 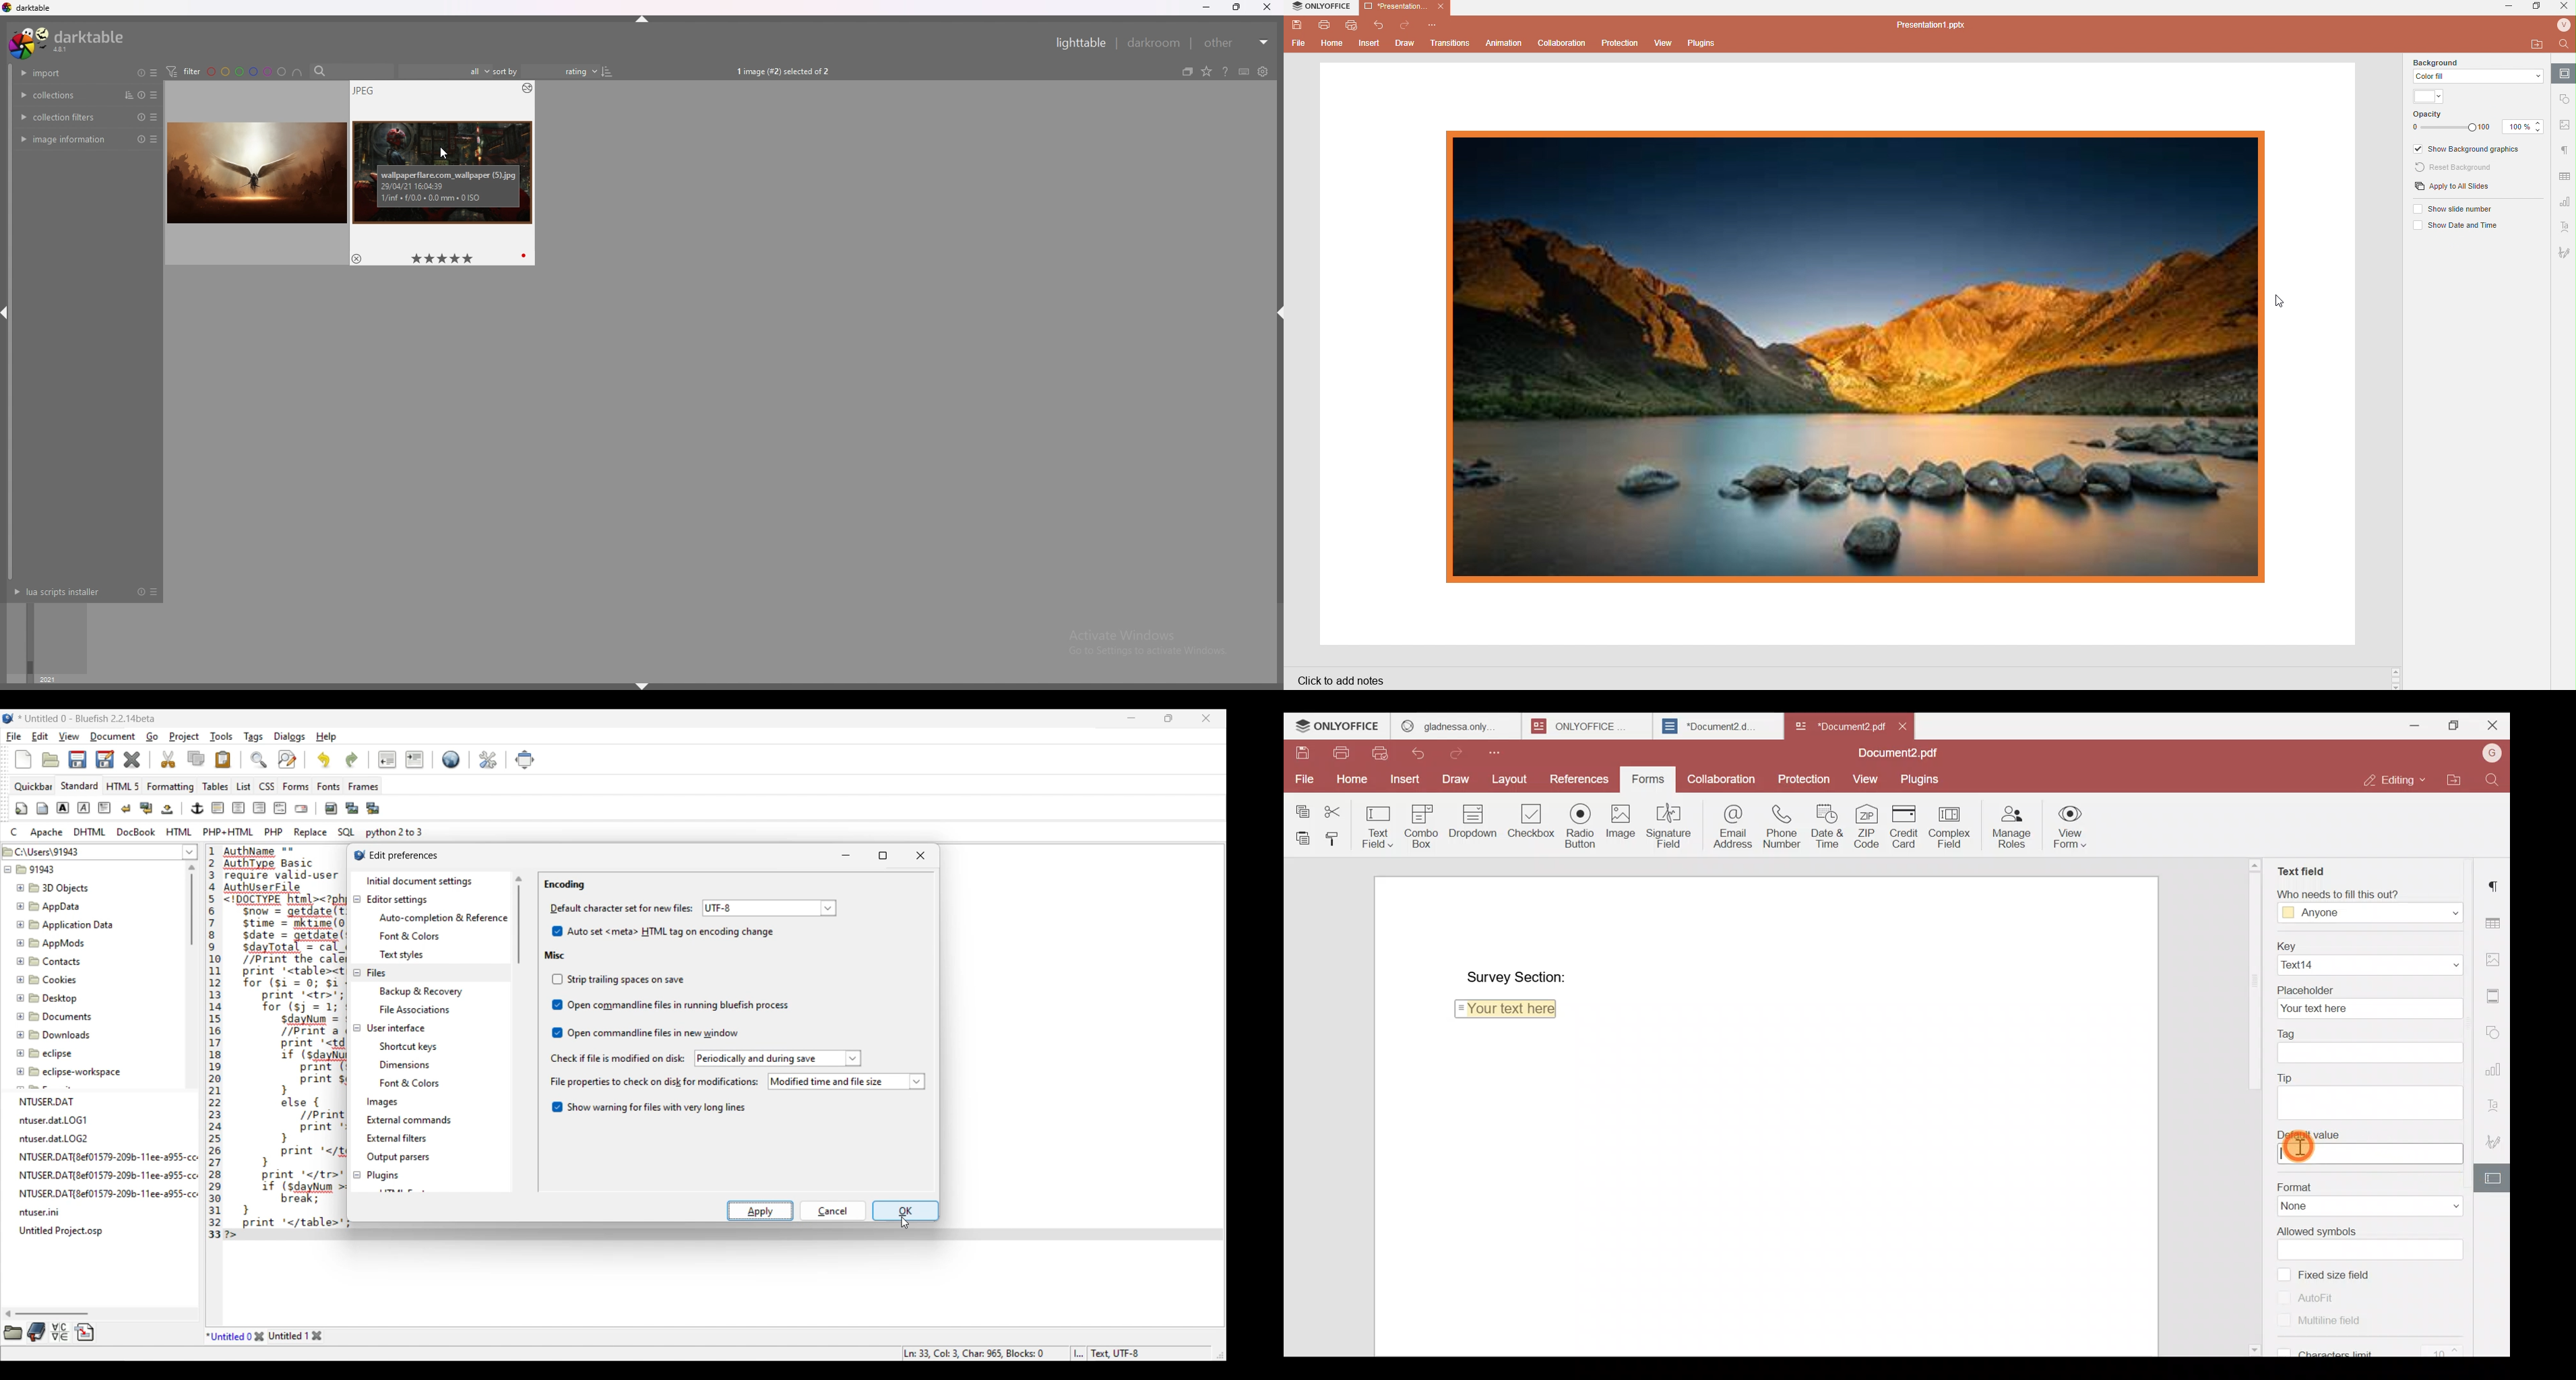 I want to click on Undo, so click(x=324, y=760).